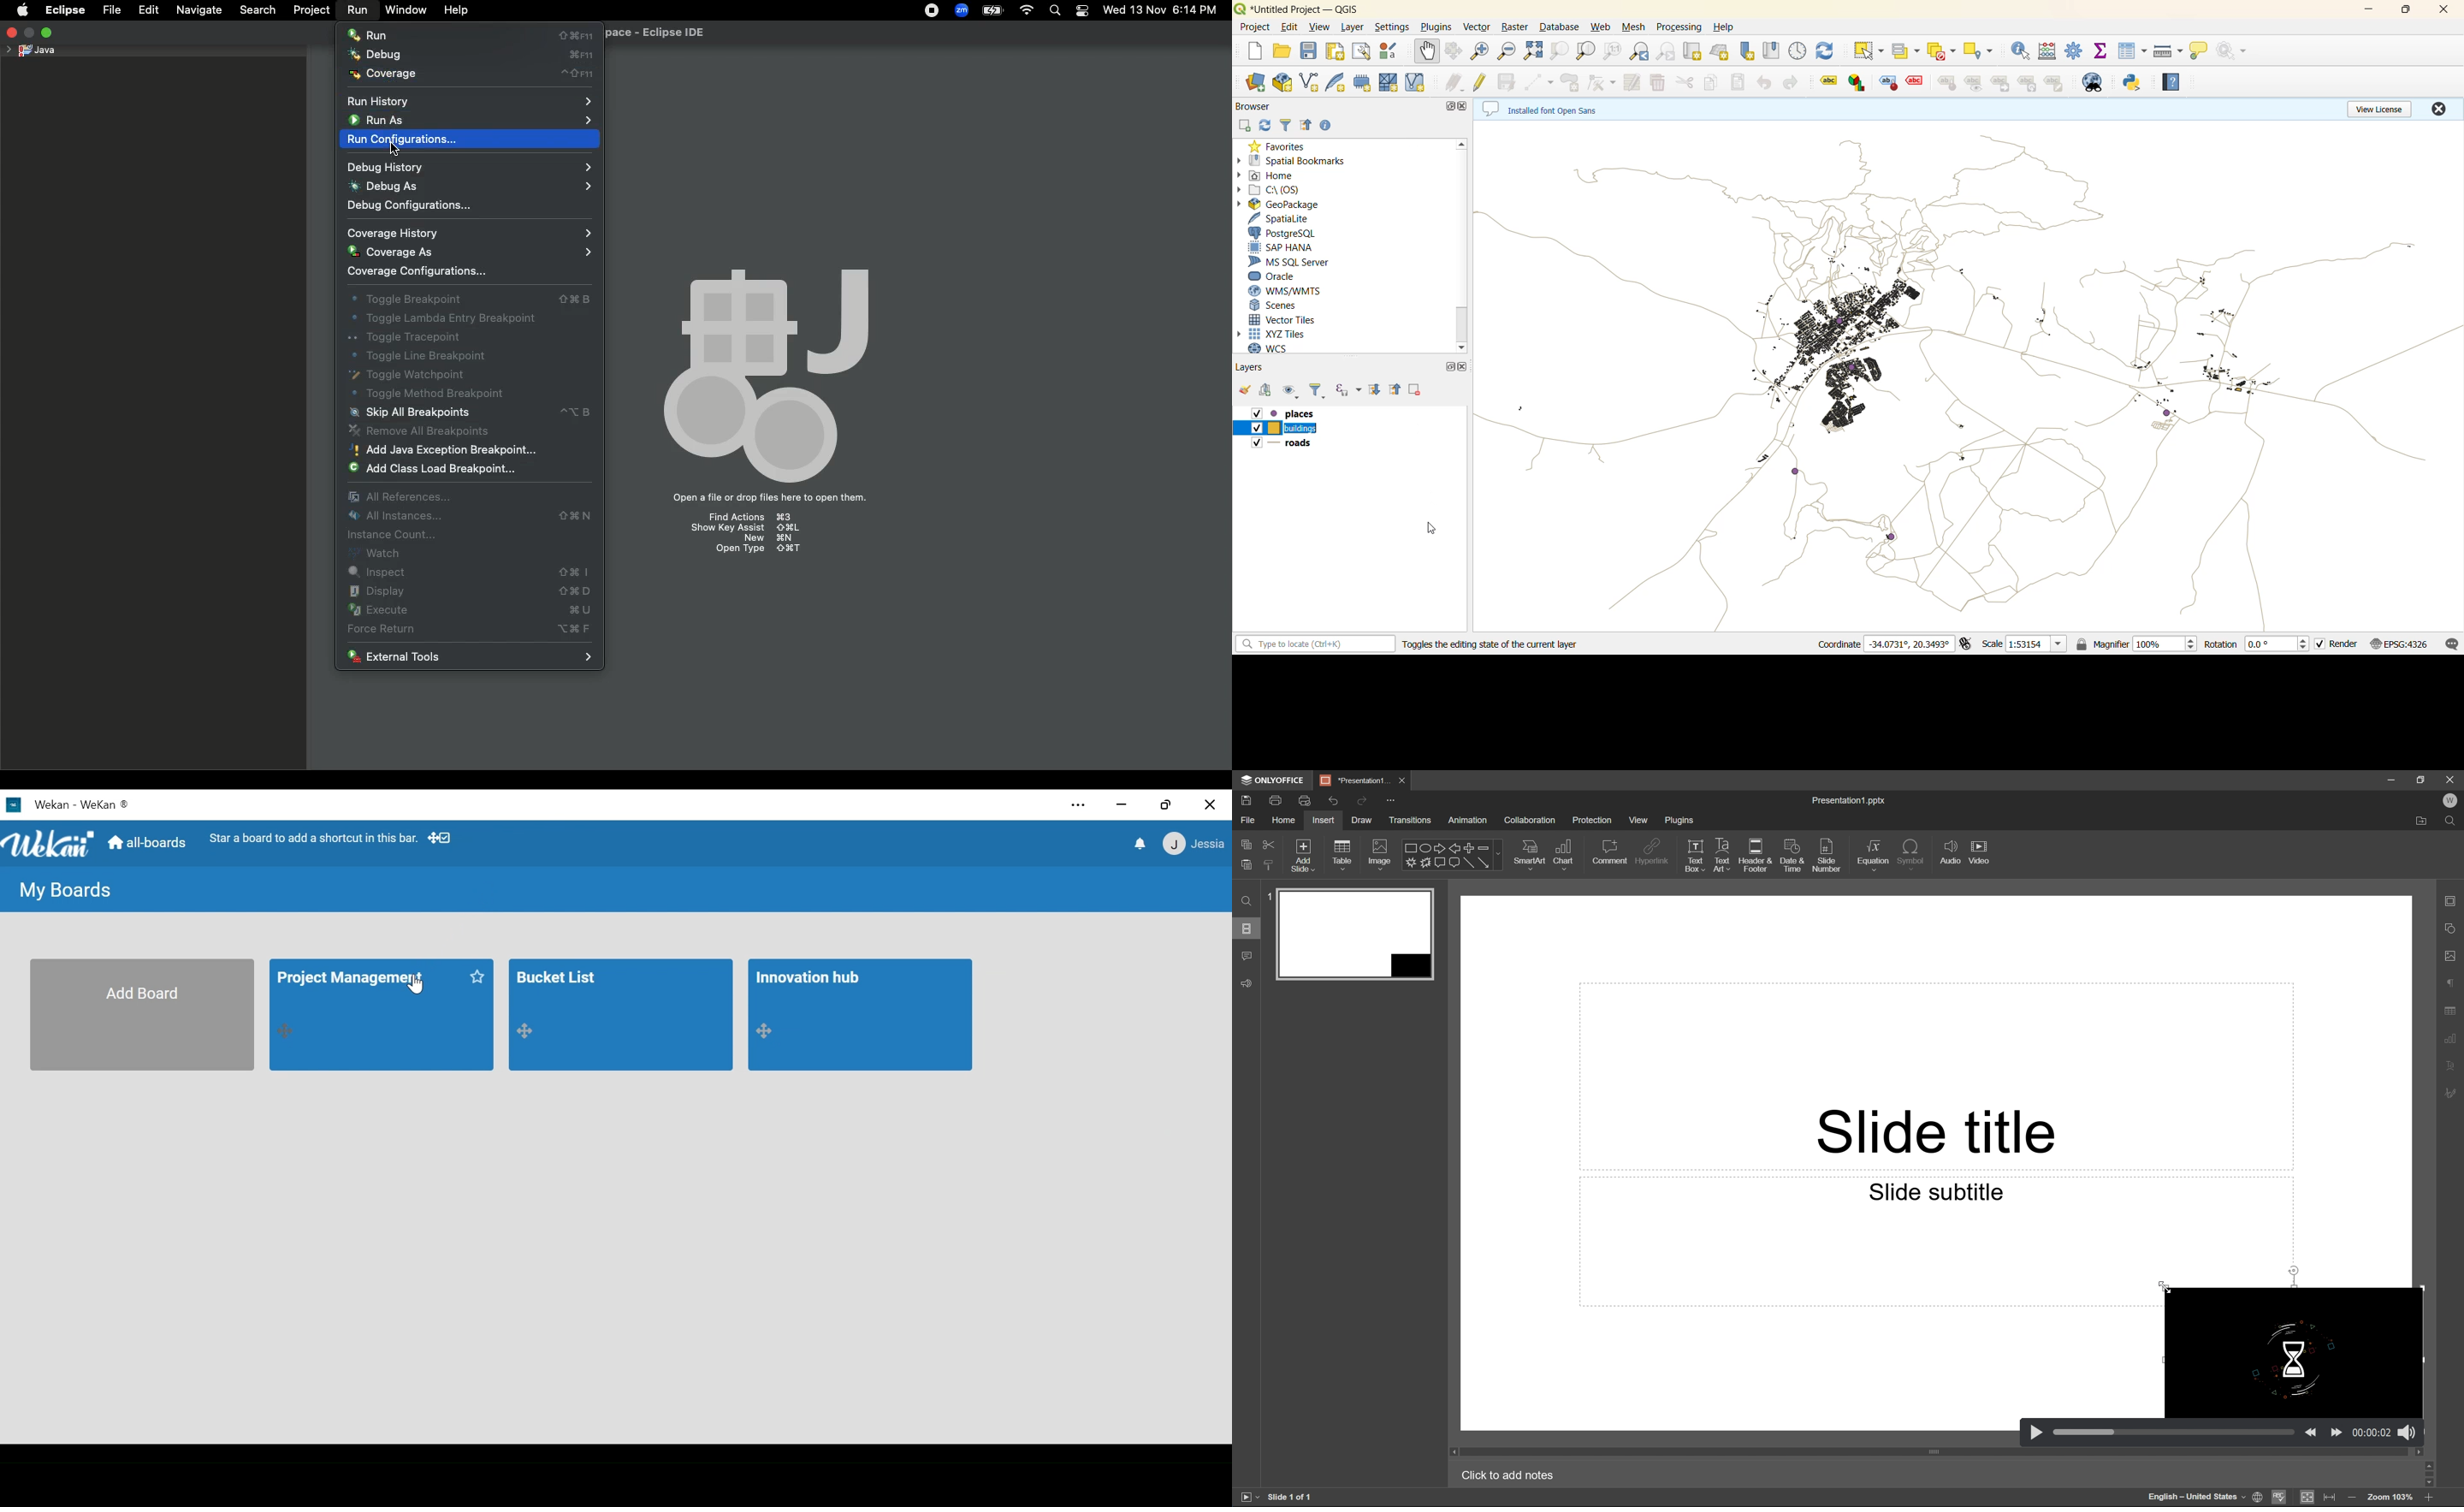 The width and height of the screenshot is (2464, 1512). What do you see at coordinates (2406, 1432) in the screenshot?
I see `sound` at bounding box center [2406, 1432].